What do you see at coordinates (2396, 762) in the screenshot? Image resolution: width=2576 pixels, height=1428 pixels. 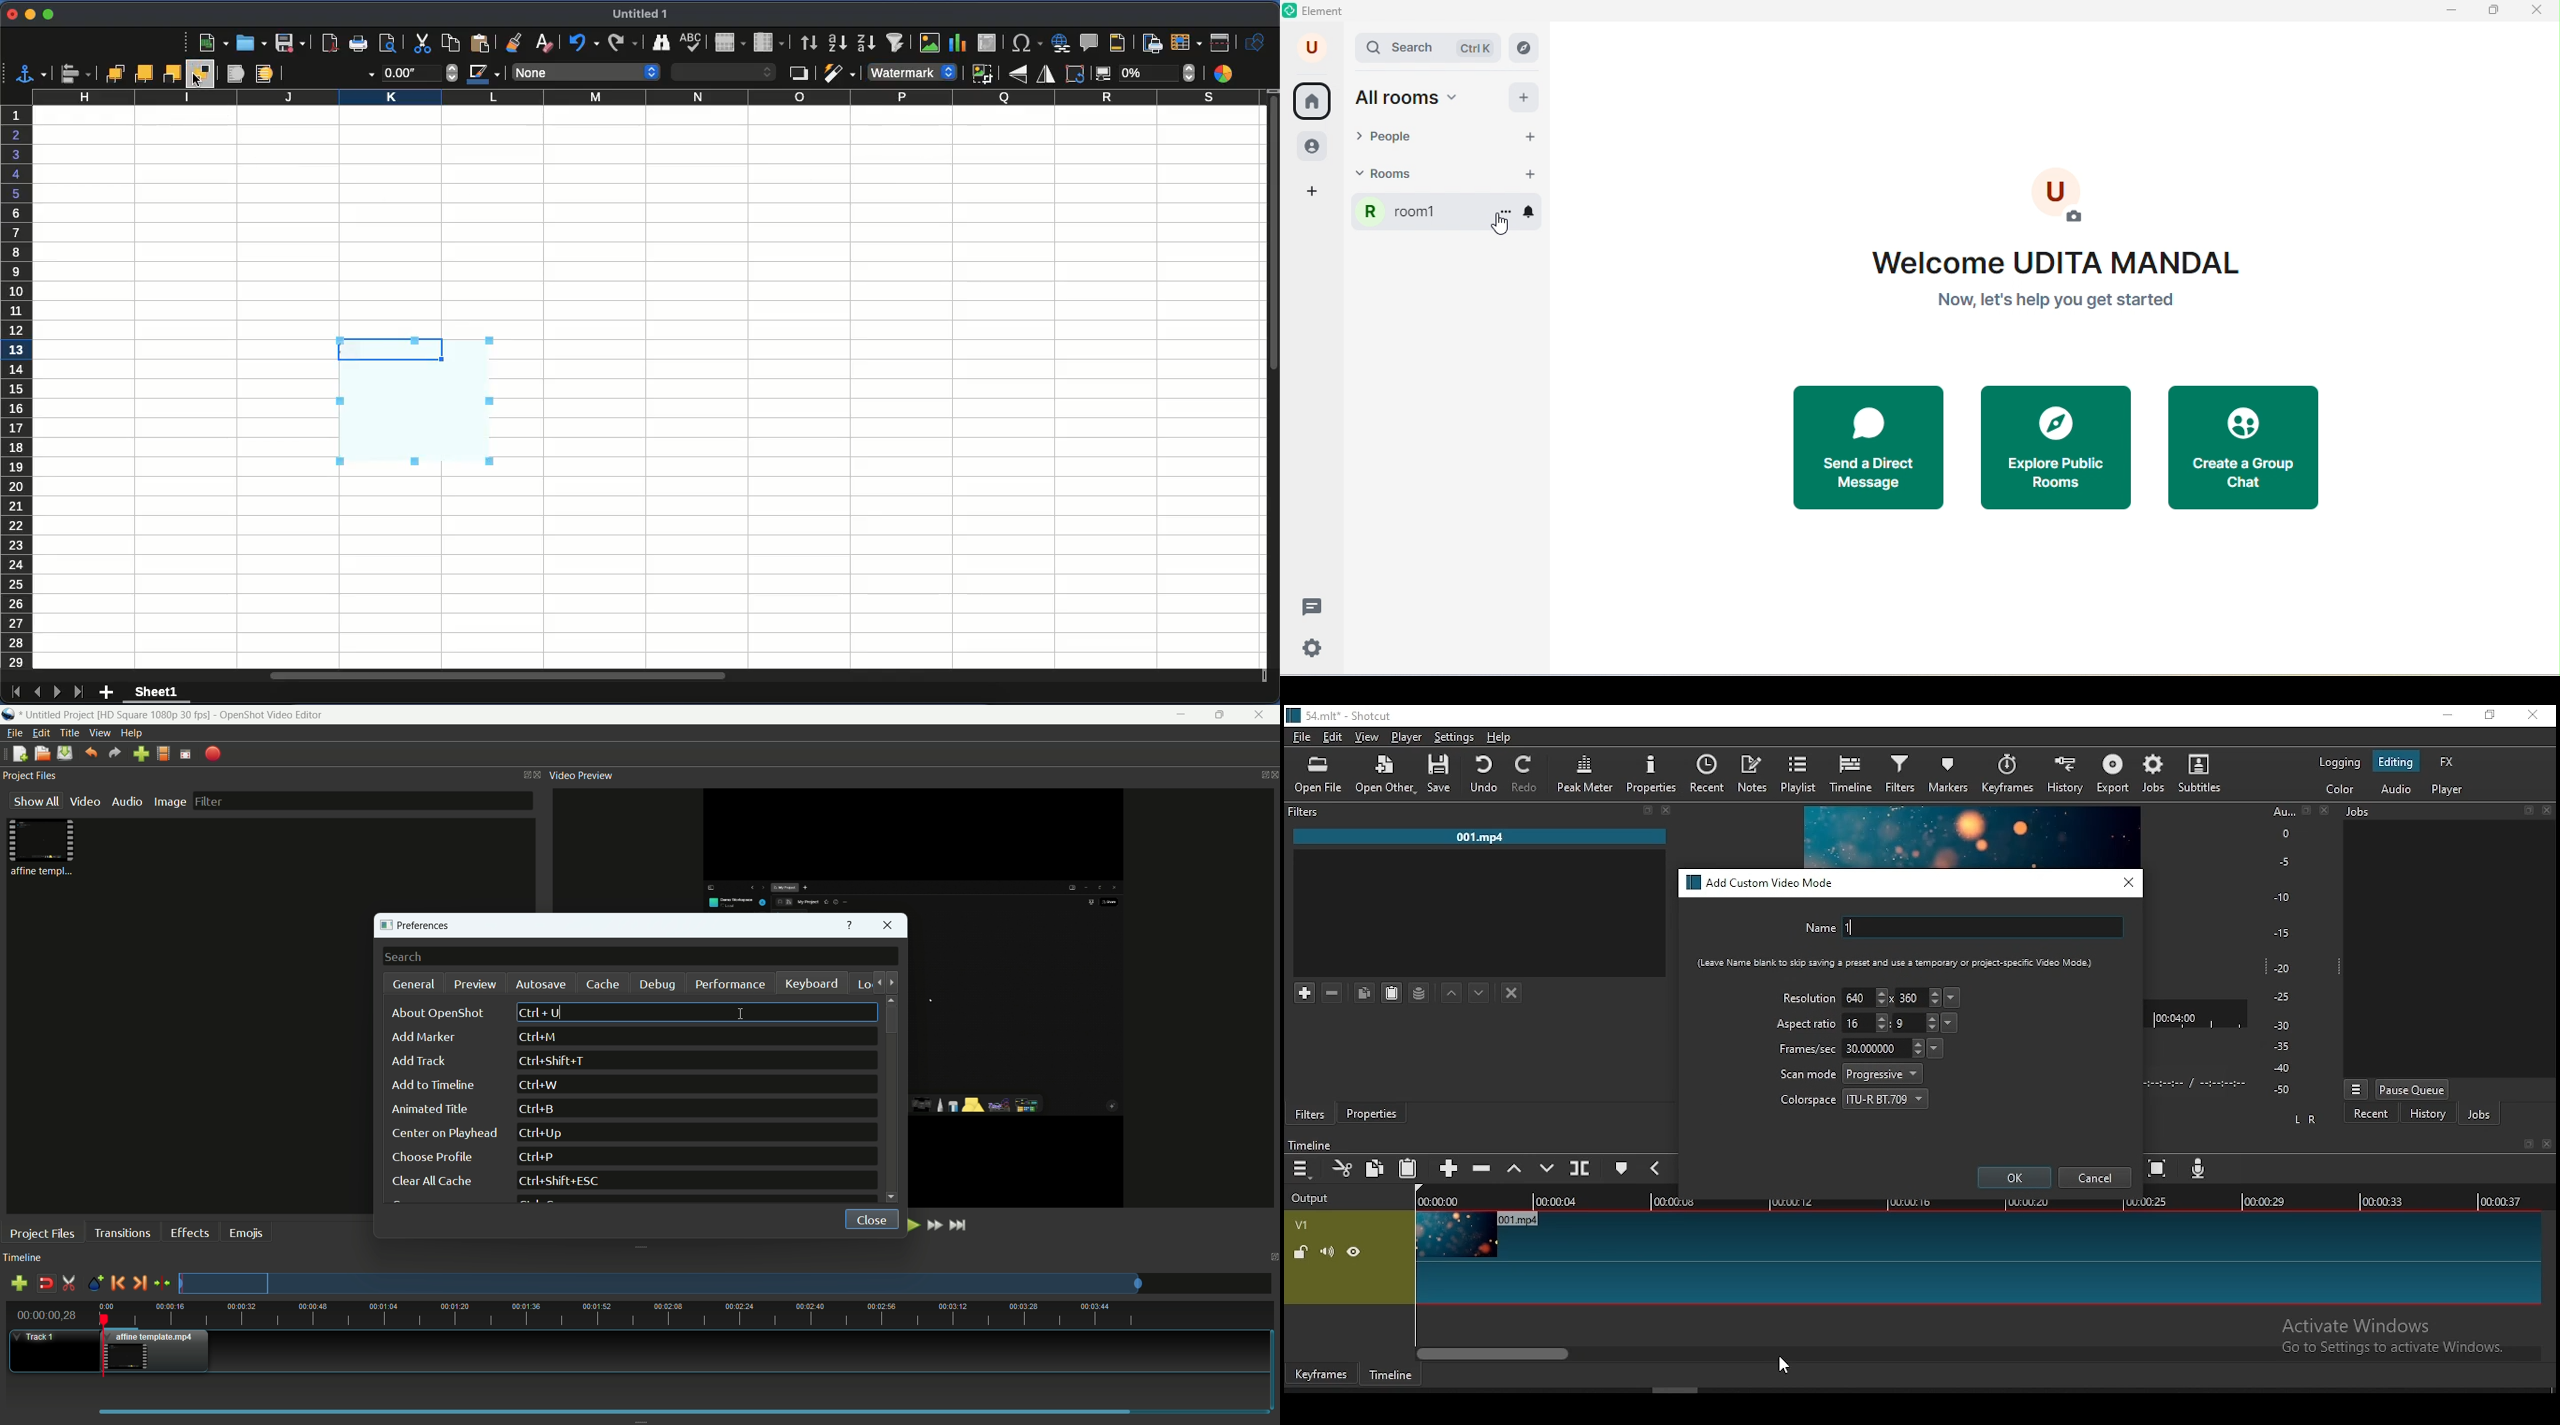 I see `editing` at bounding box center [2396, 762].